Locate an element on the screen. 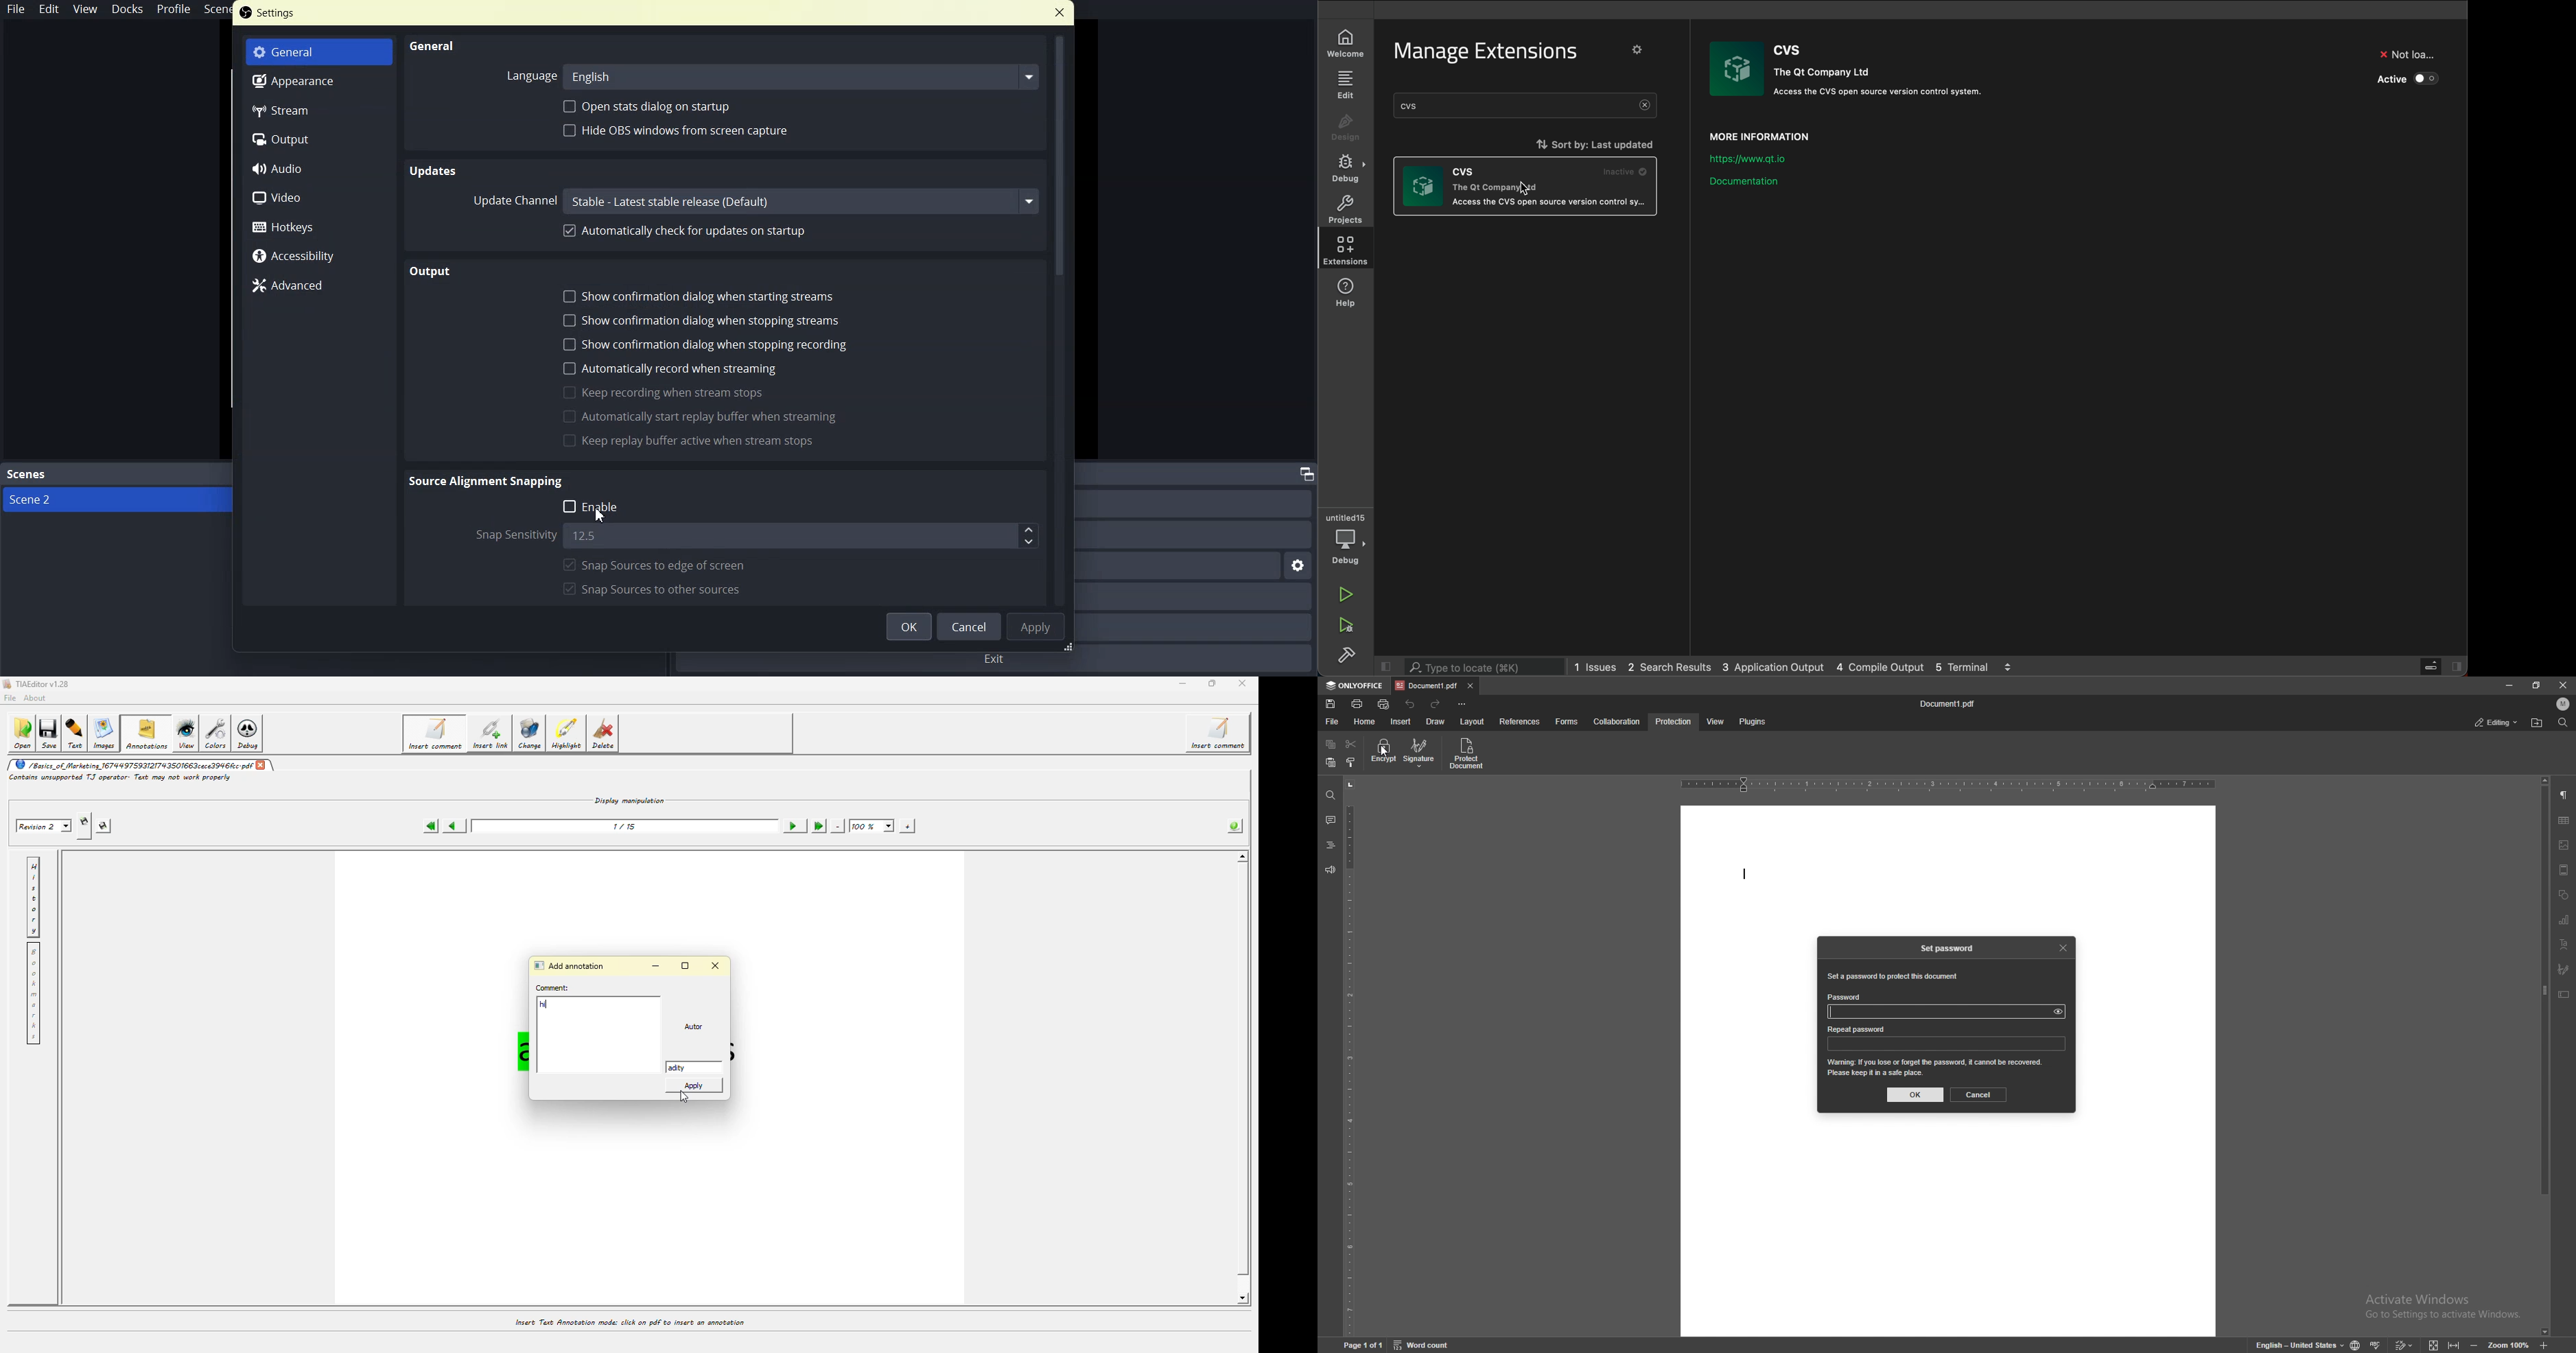  cursor is located at coordinates (603, 515).